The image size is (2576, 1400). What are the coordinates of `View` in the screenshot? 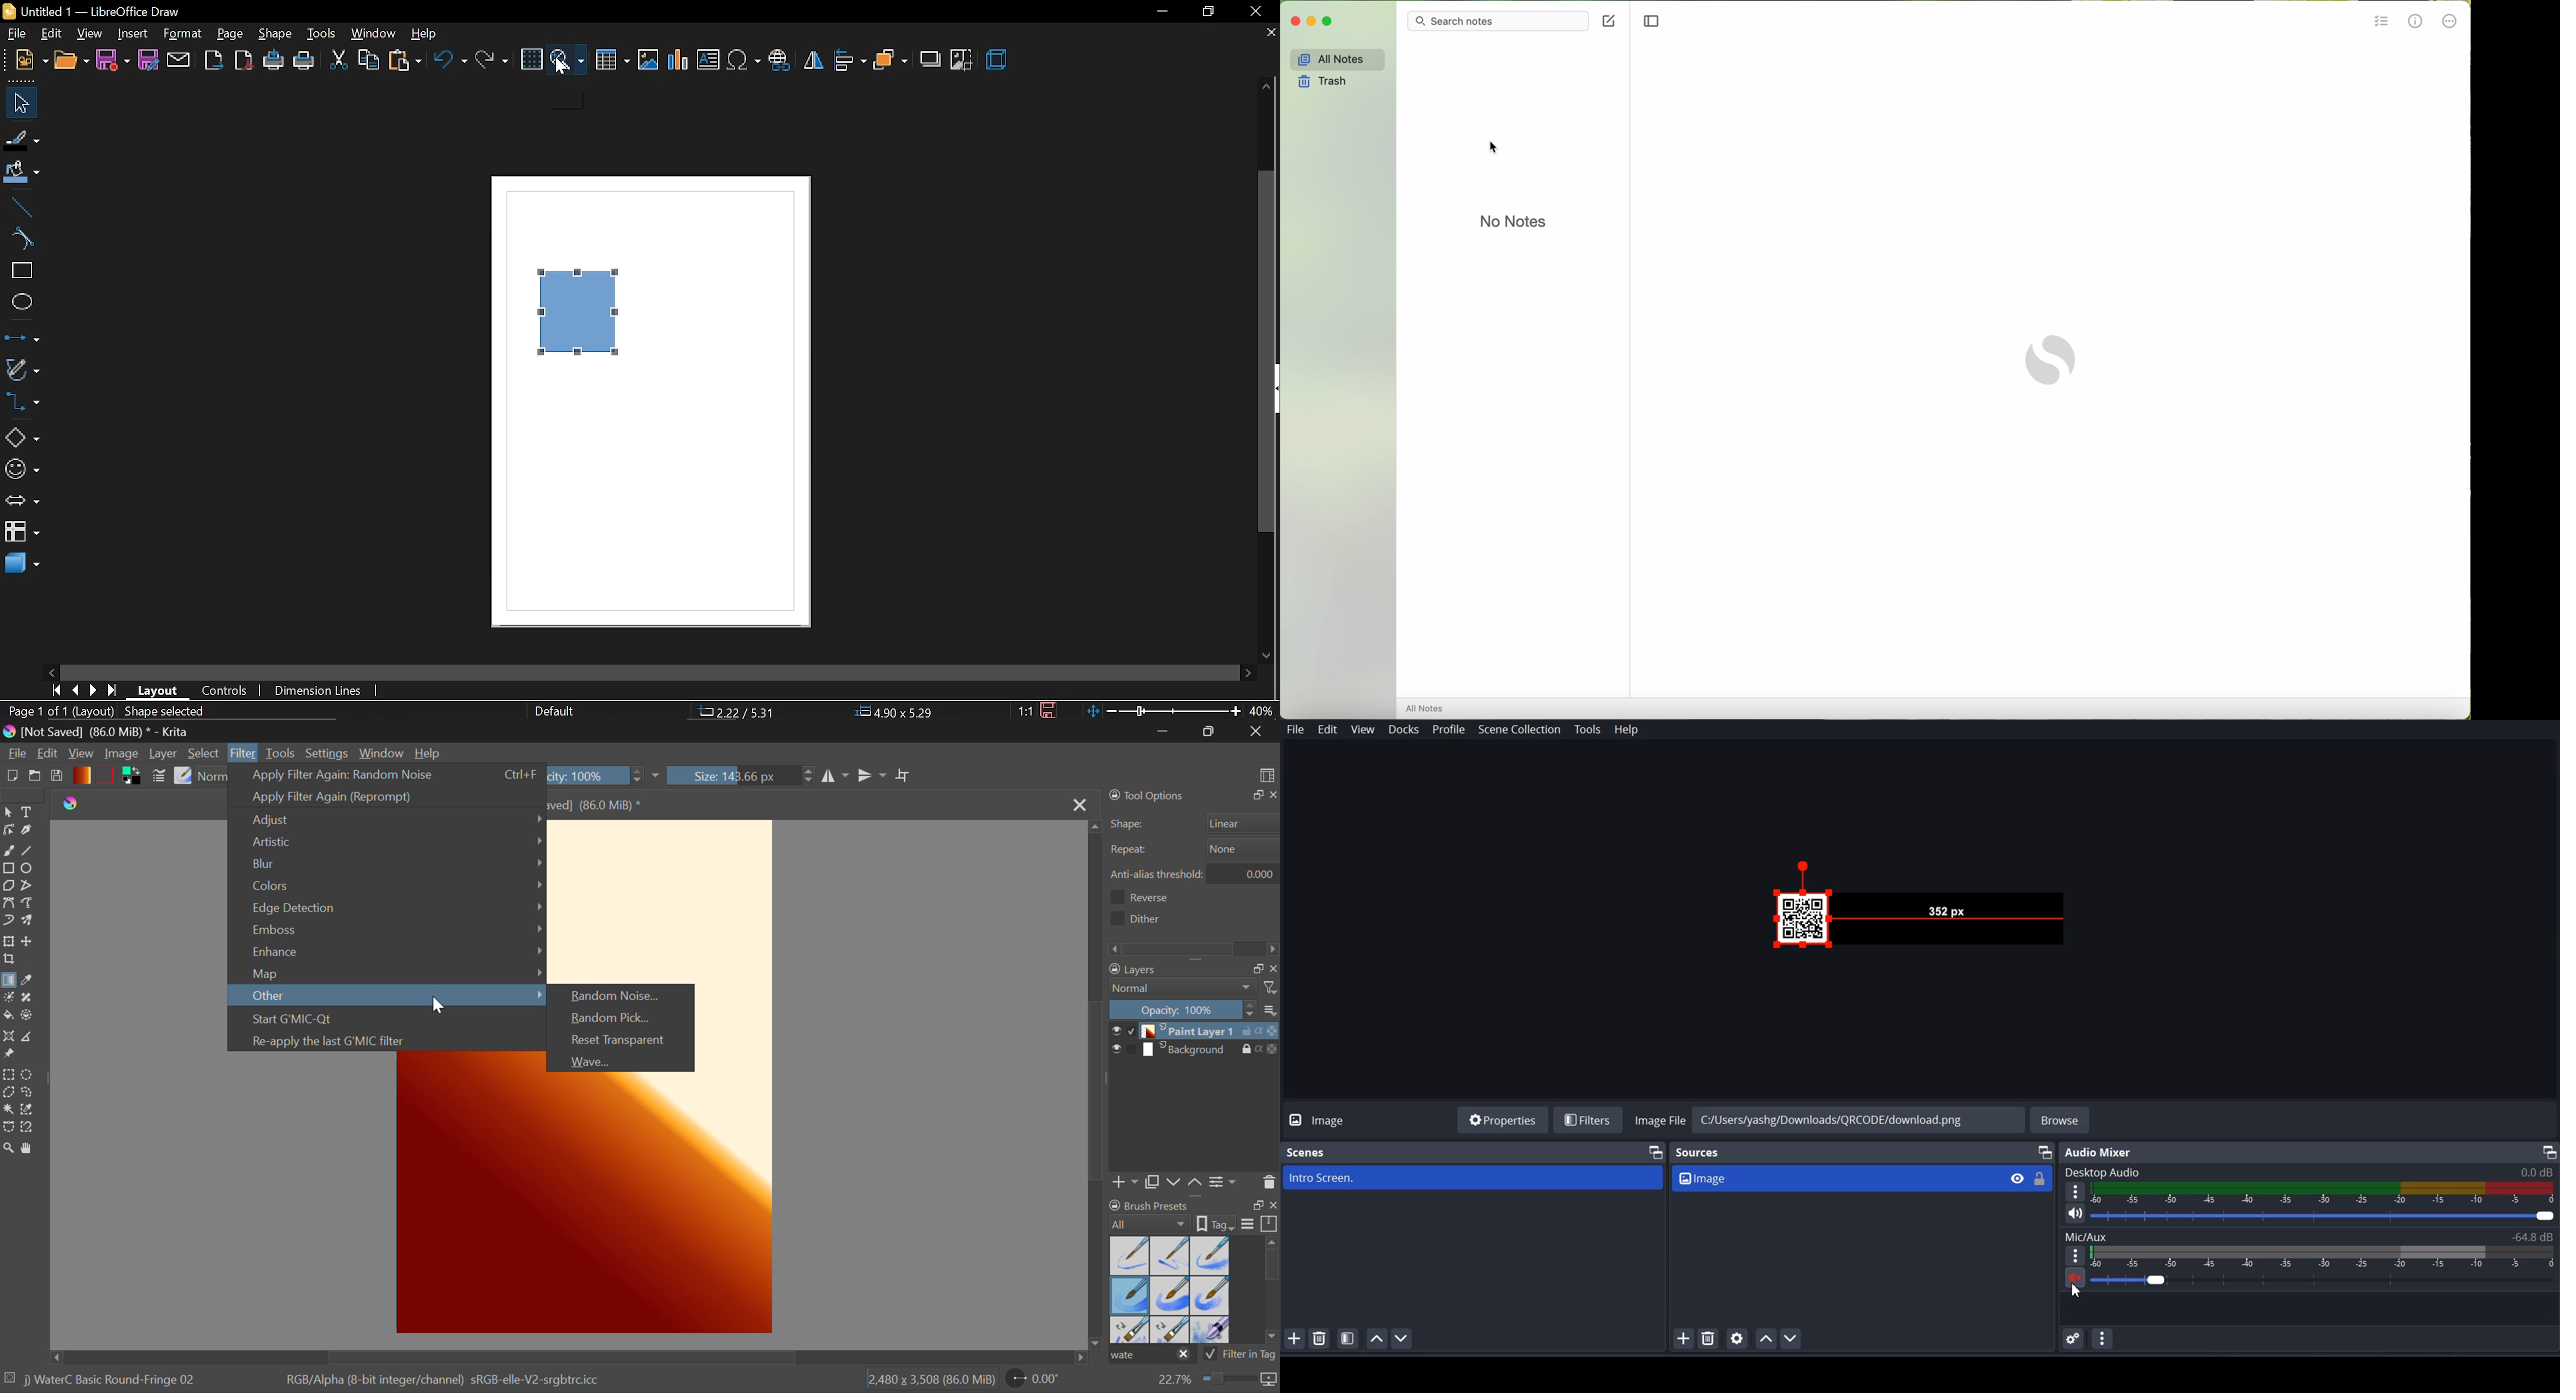 It's located at (1363, 729).